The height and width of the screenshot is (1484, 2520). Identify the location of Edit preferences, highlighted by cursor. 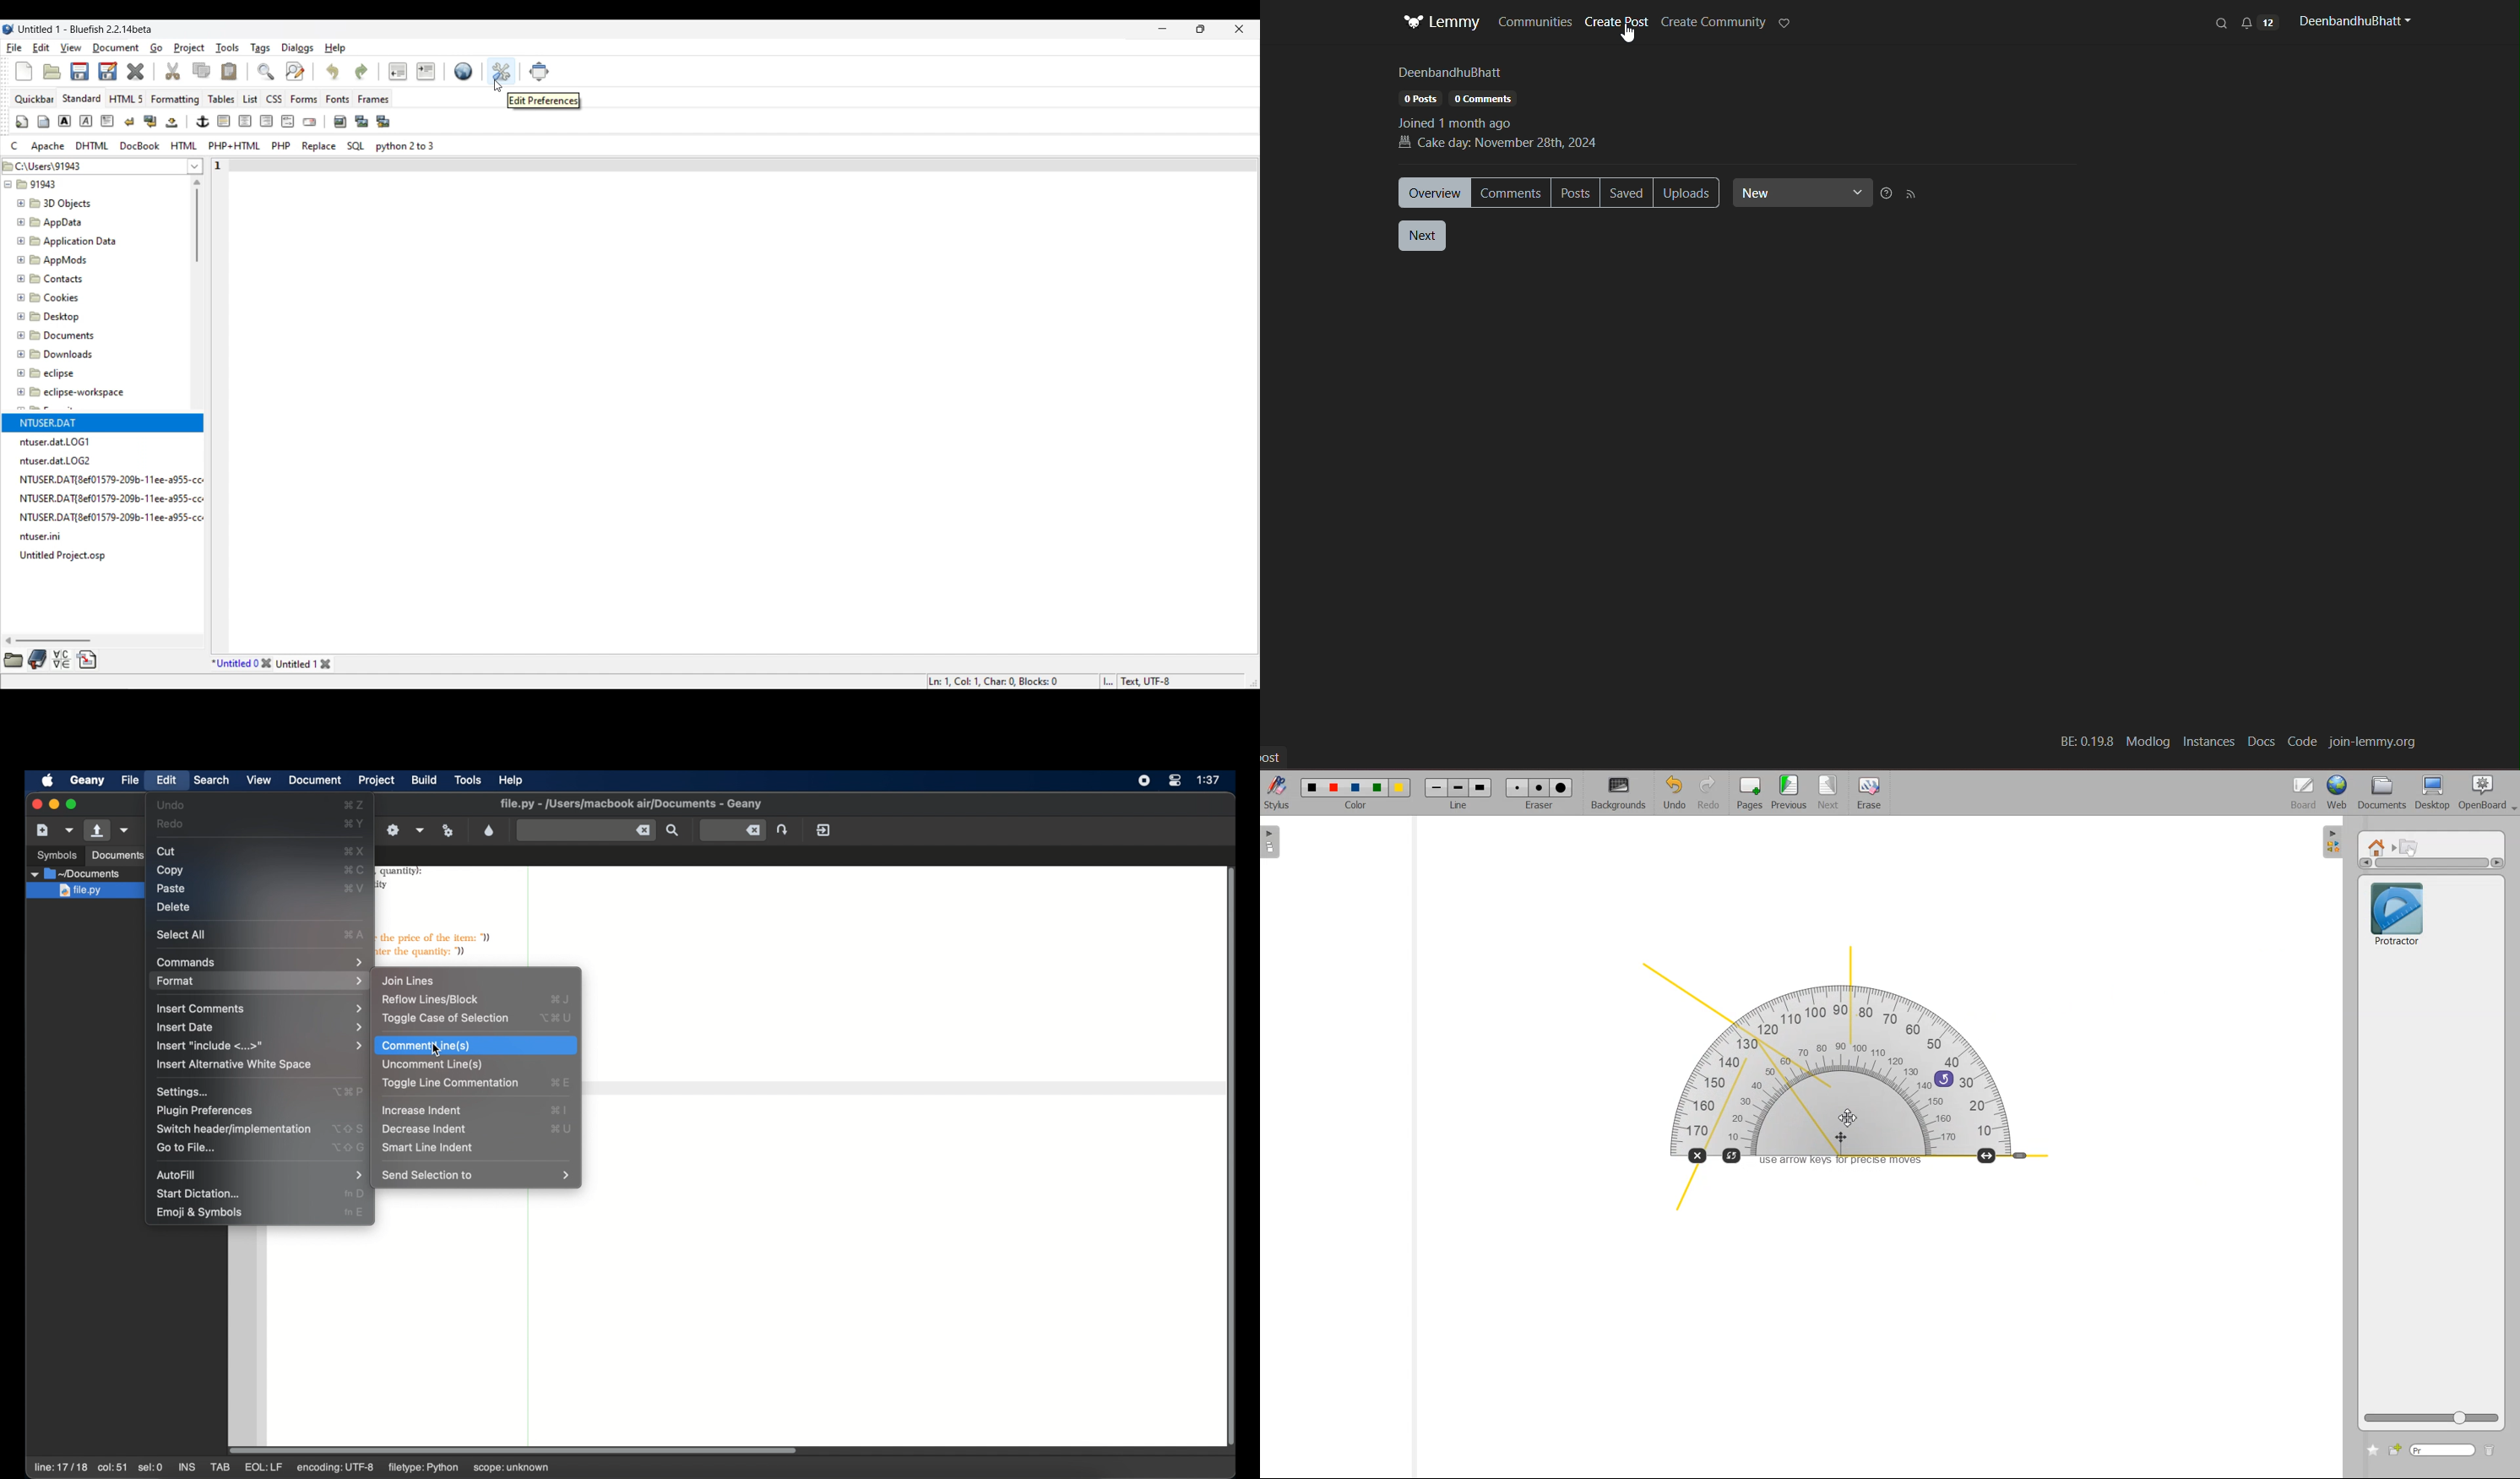
(501, 70).